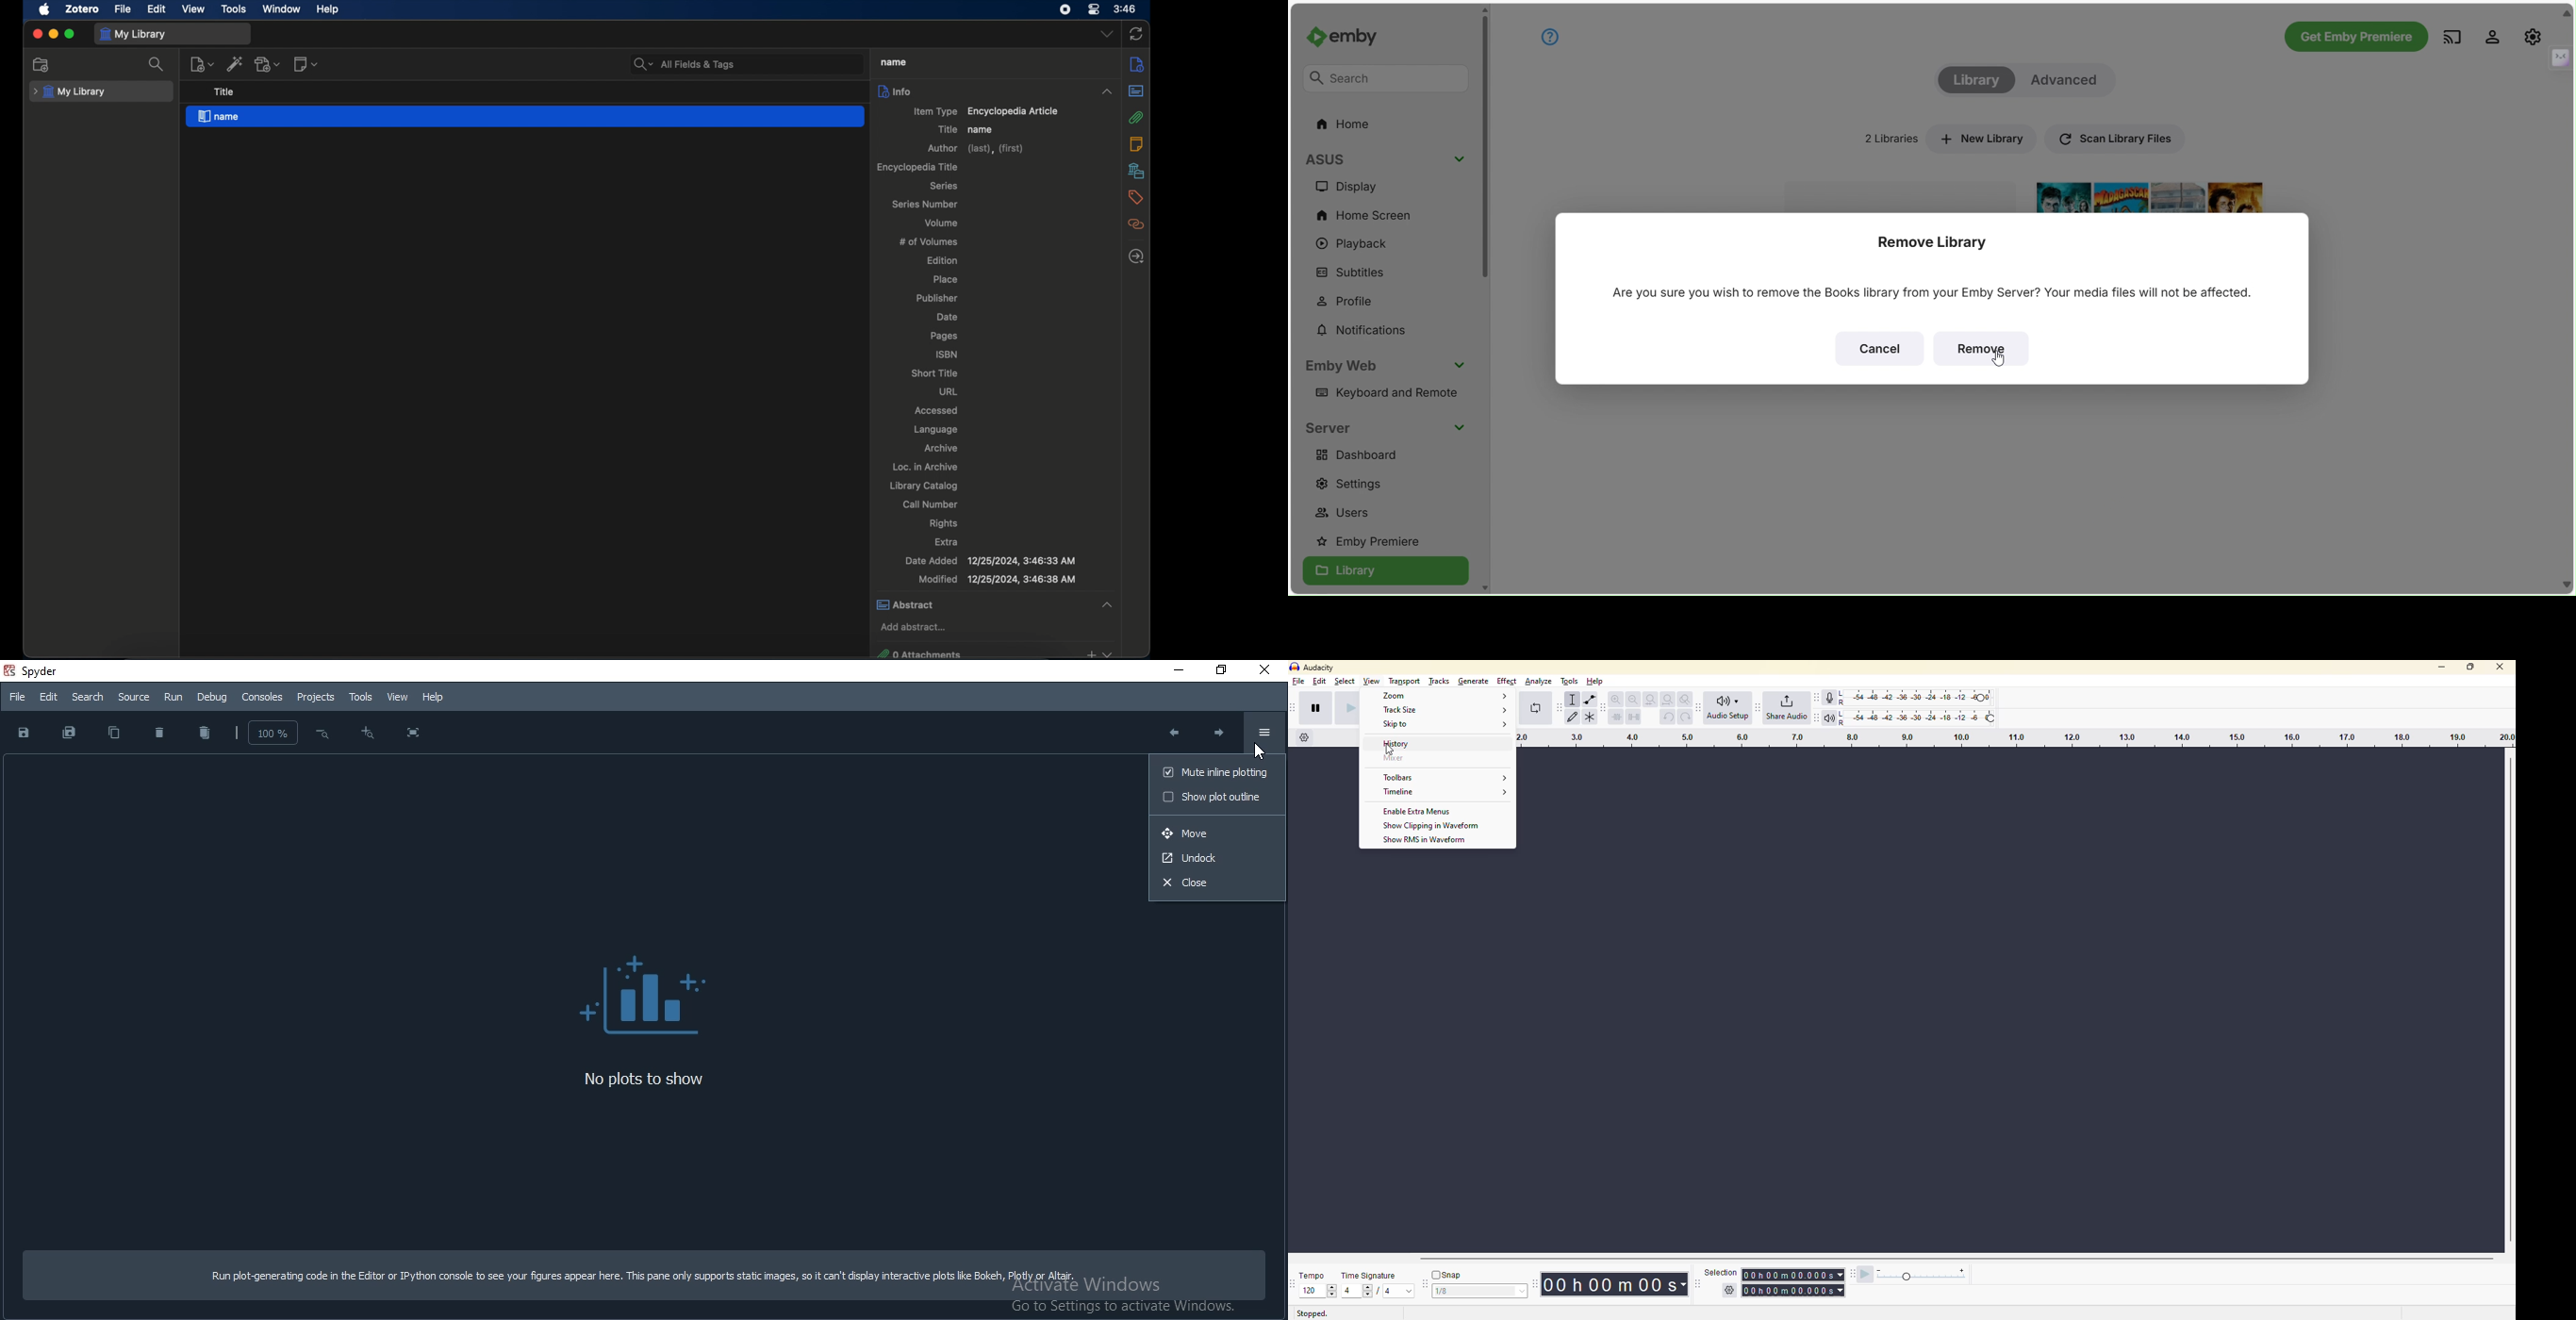 Image resolution: width=2576 pixels, height=1344 pixels. What do you see at coordinates (945, 336) in the screenshot?
I see `pages` at bounding box center [945, 336].